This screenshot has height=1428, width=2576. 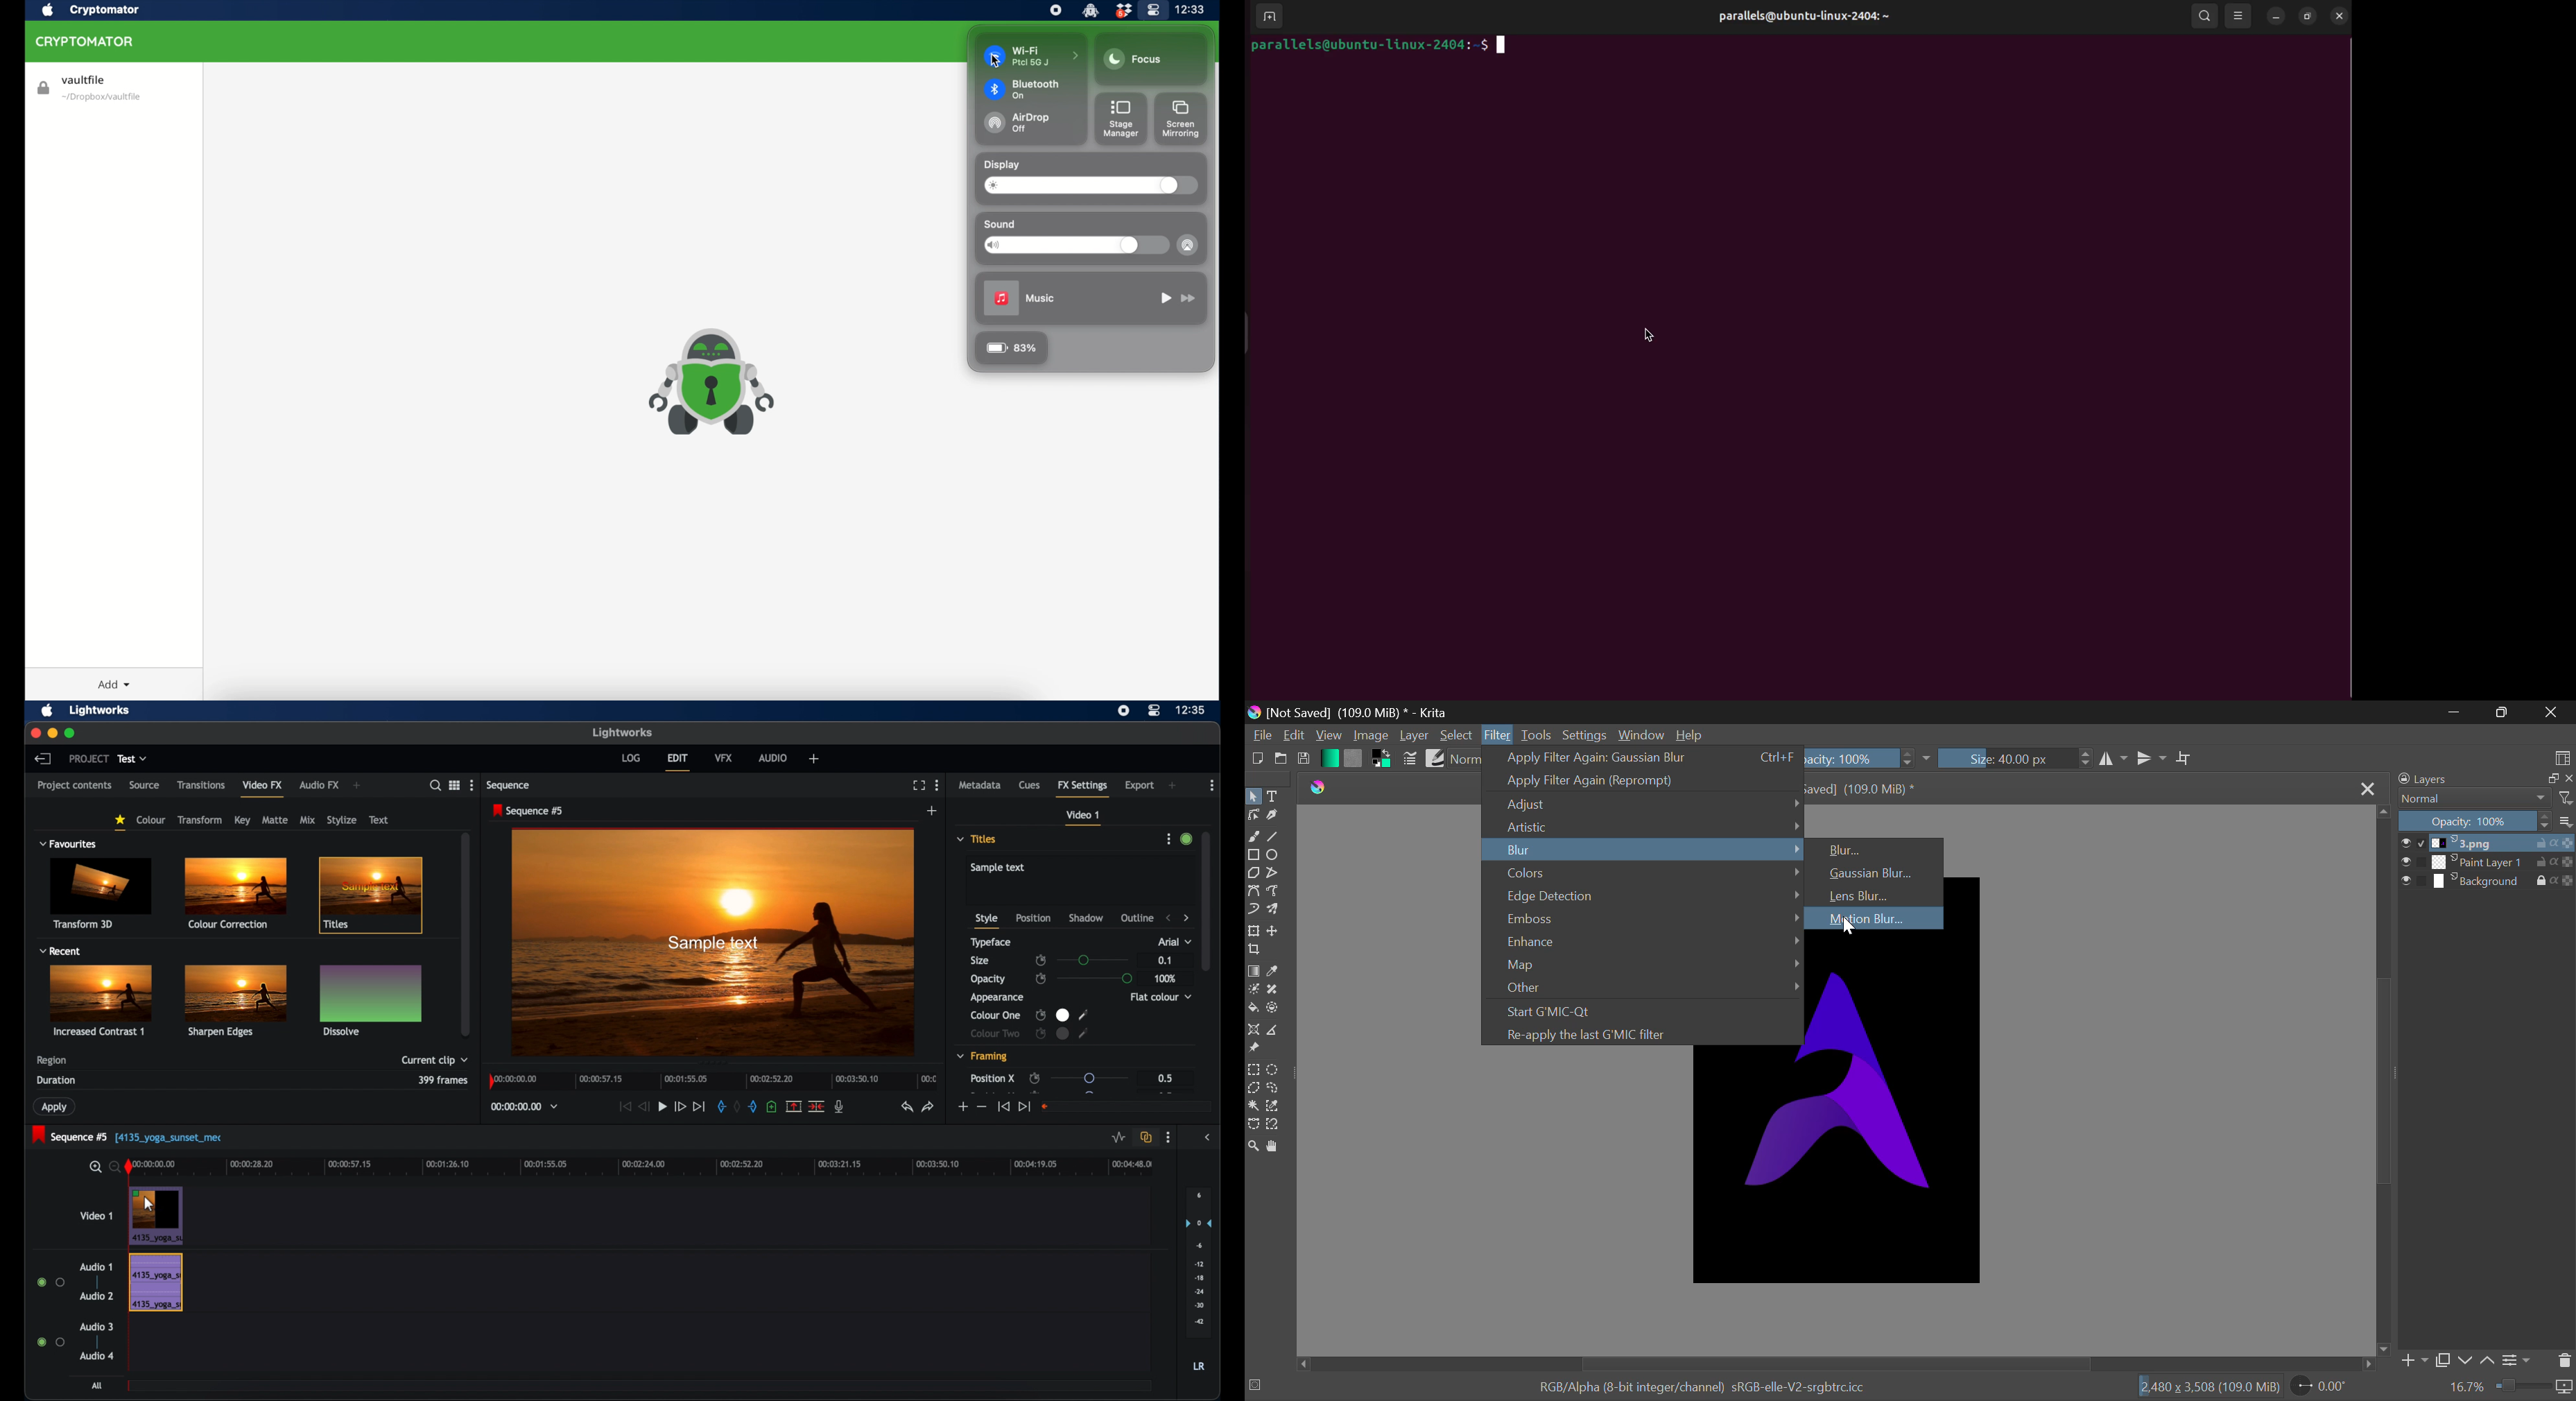 I want to click on play , so click(x=663, y=1107).